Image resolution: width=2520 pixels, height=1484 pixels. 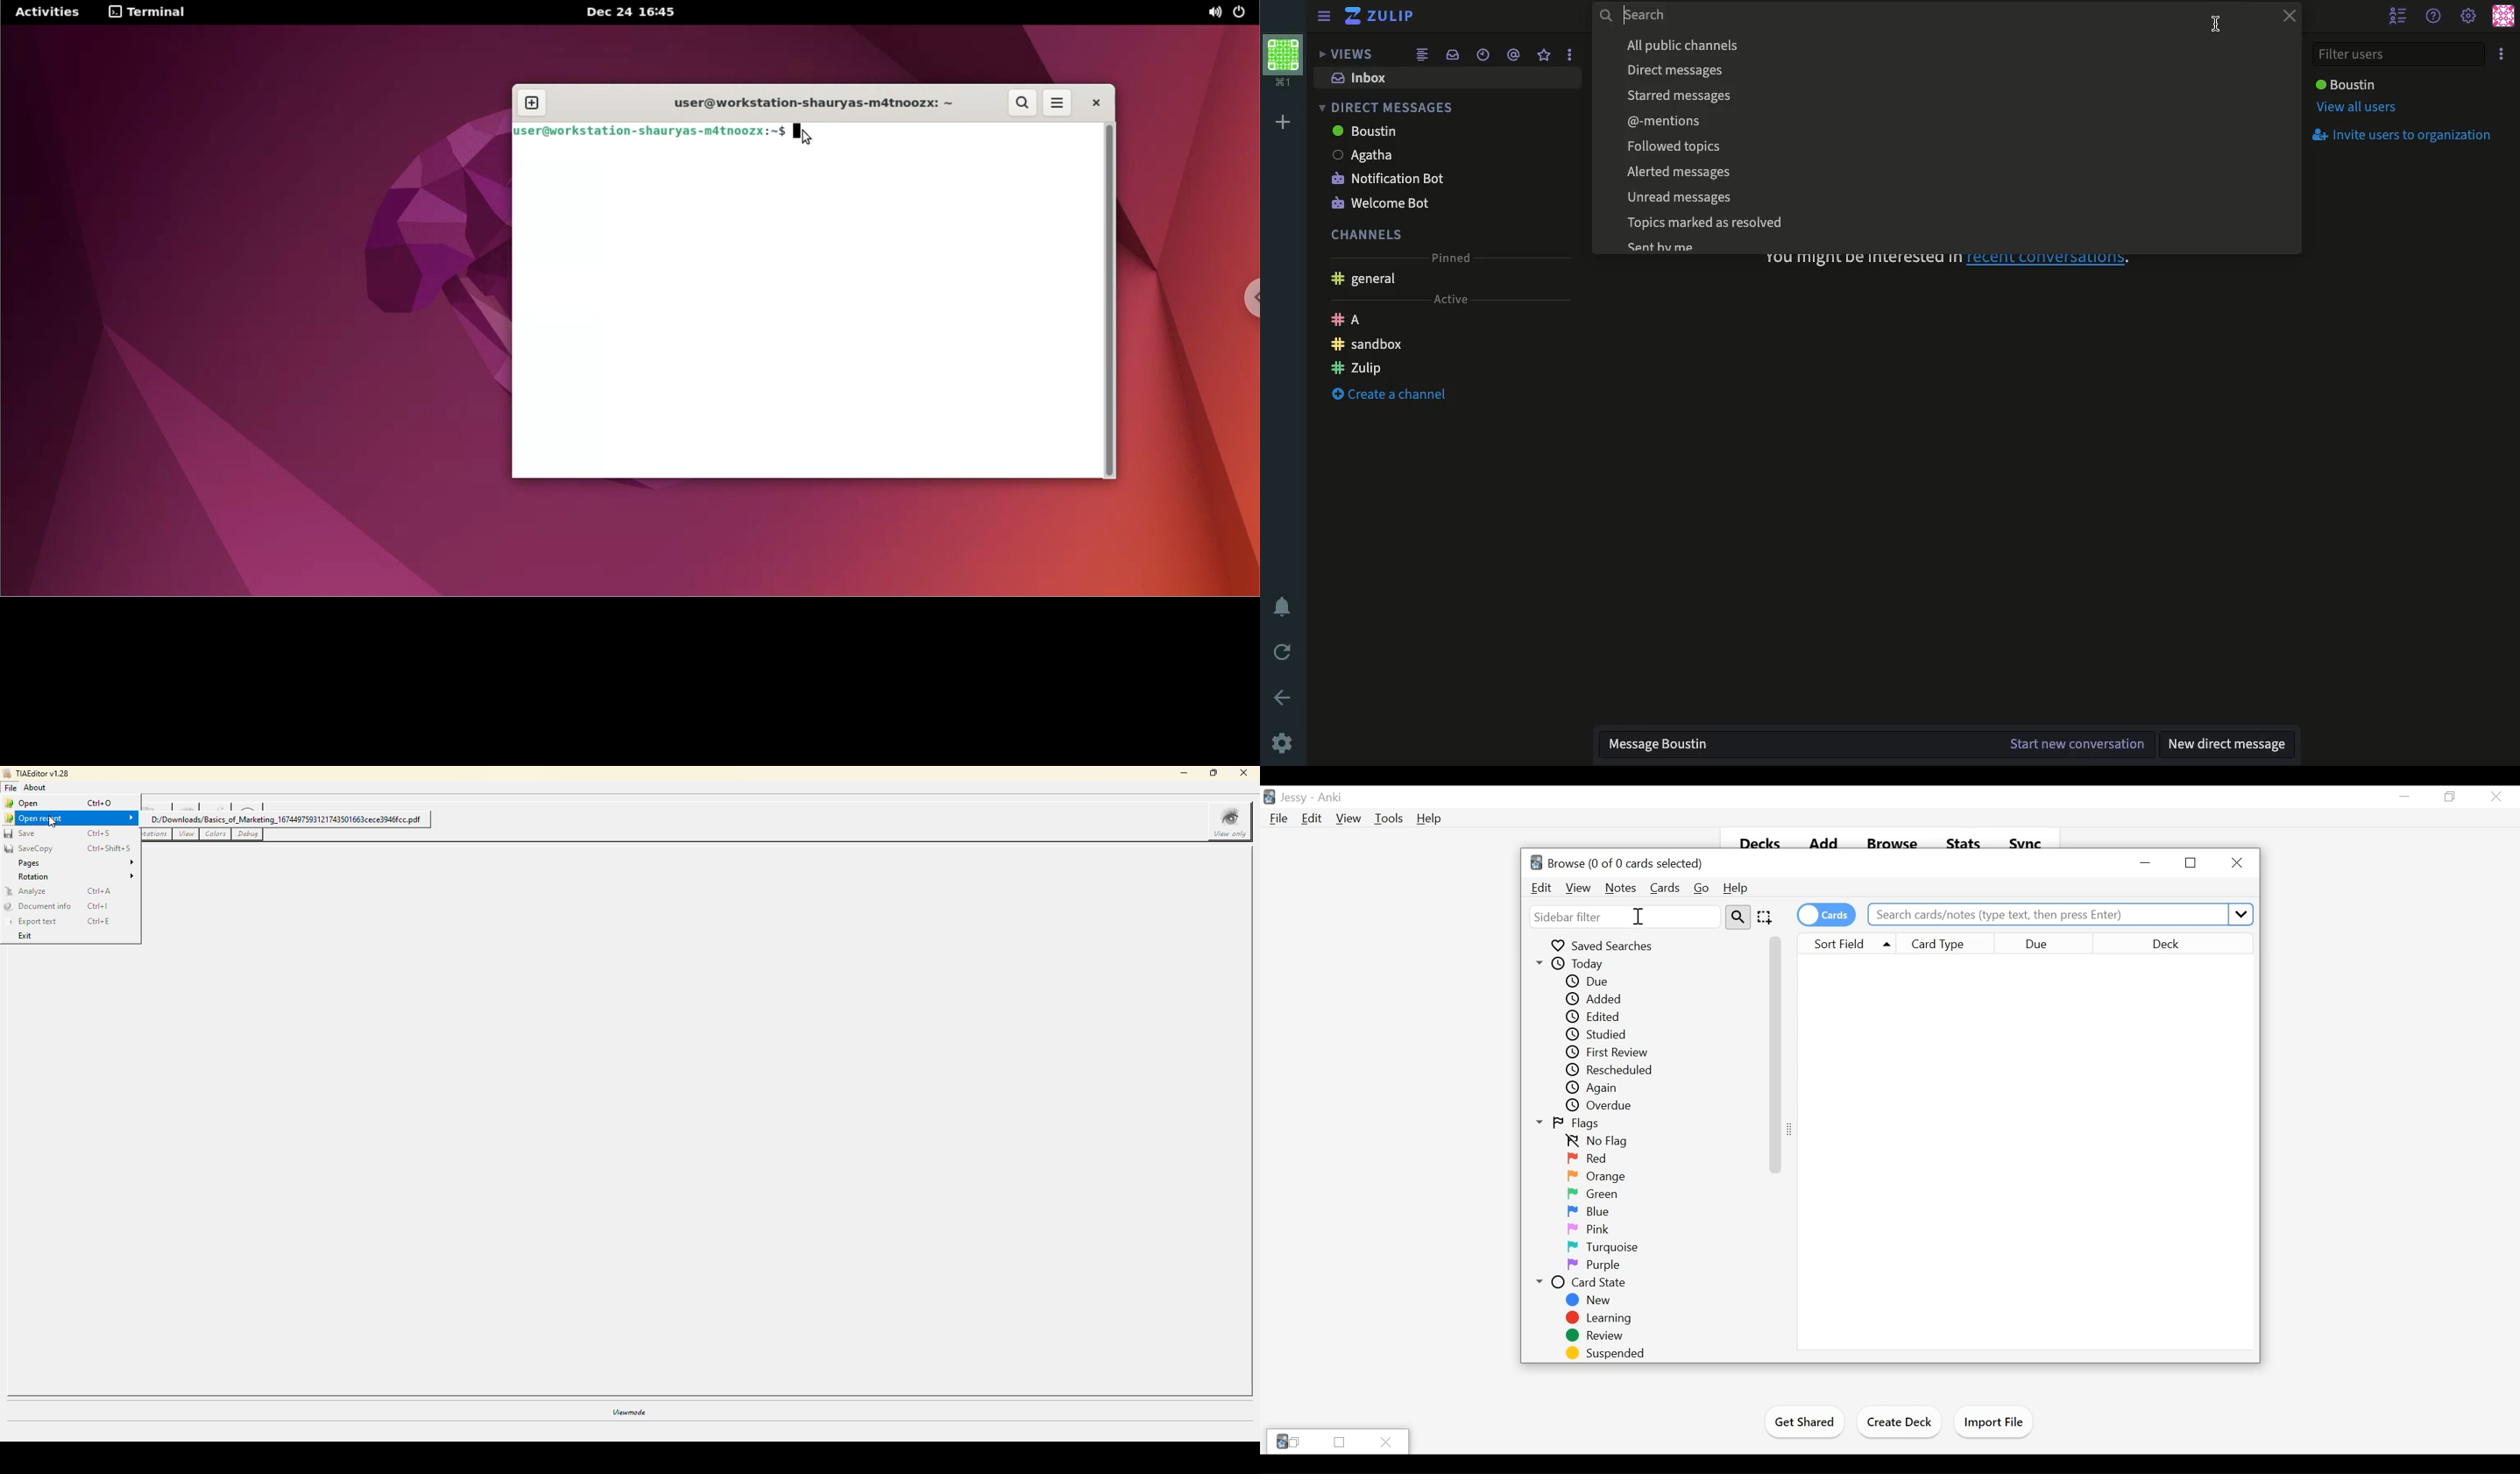 What do you see at coordinates (1900, 1422) in the screenshot?
I see `Create Deck` at bounding box center [1900, 1422].